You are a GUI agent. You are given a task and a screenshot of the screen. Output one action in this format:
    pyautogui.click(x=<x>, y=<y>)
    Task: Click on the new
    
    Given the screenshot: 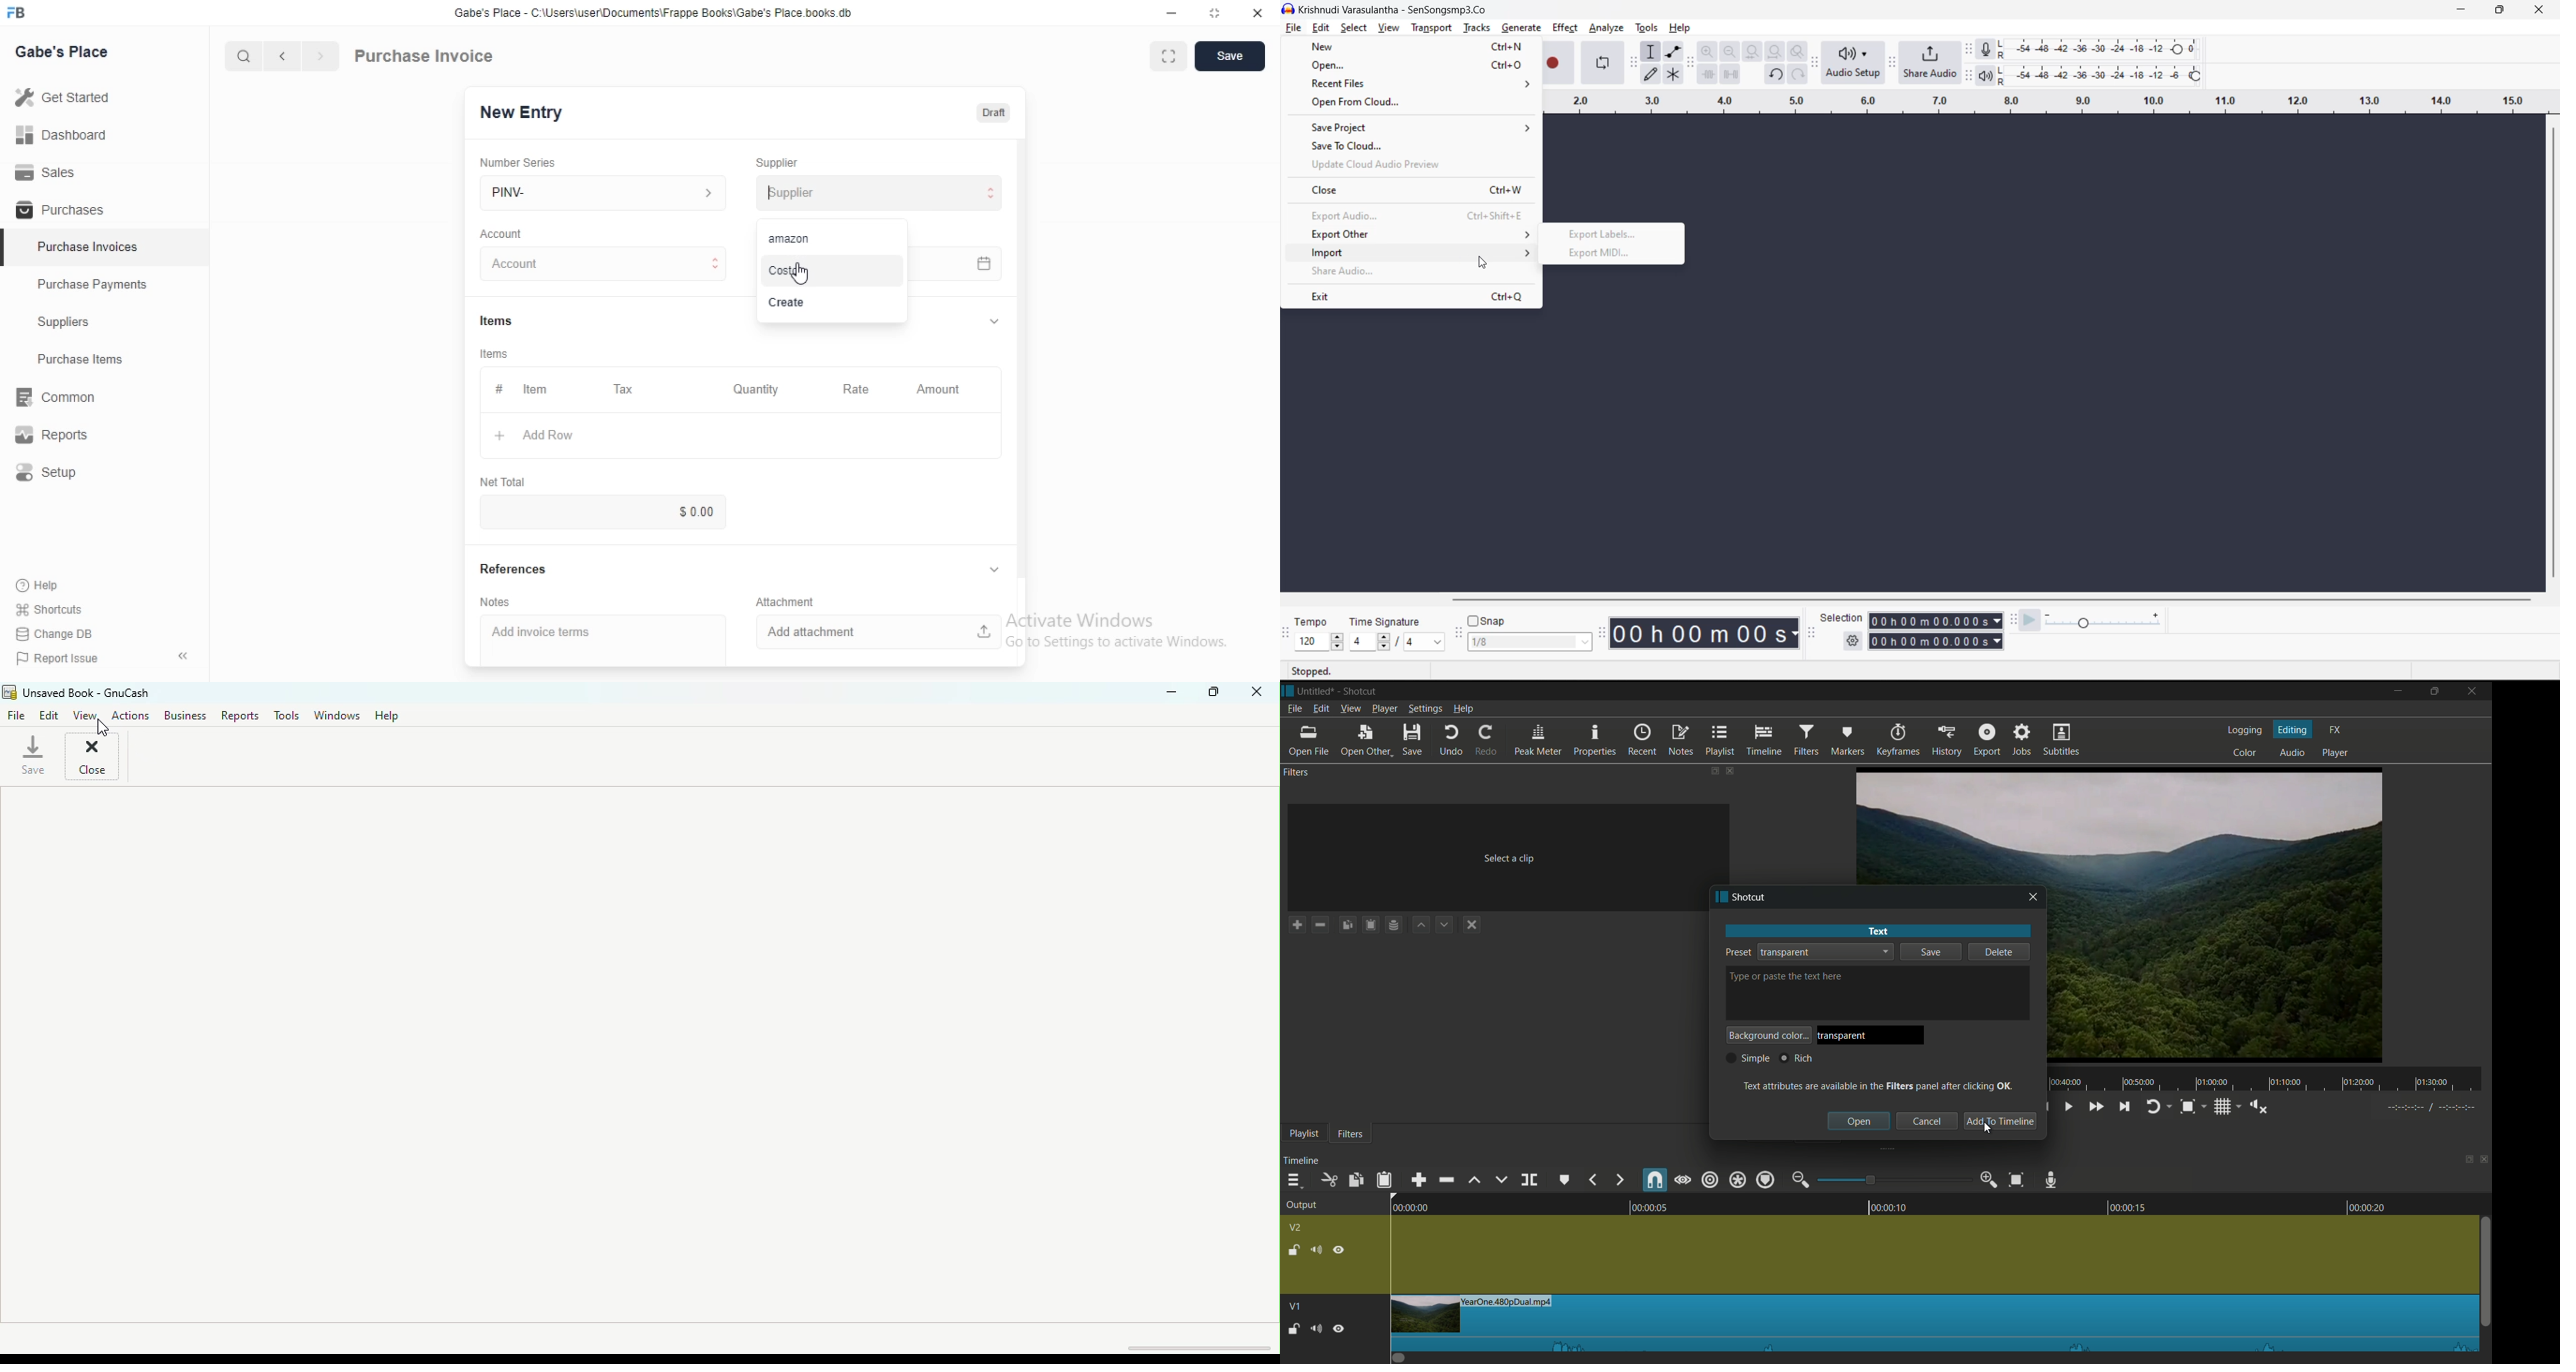 What is the action you would take?
    pyautogui.click(x=1413, y=46)
    